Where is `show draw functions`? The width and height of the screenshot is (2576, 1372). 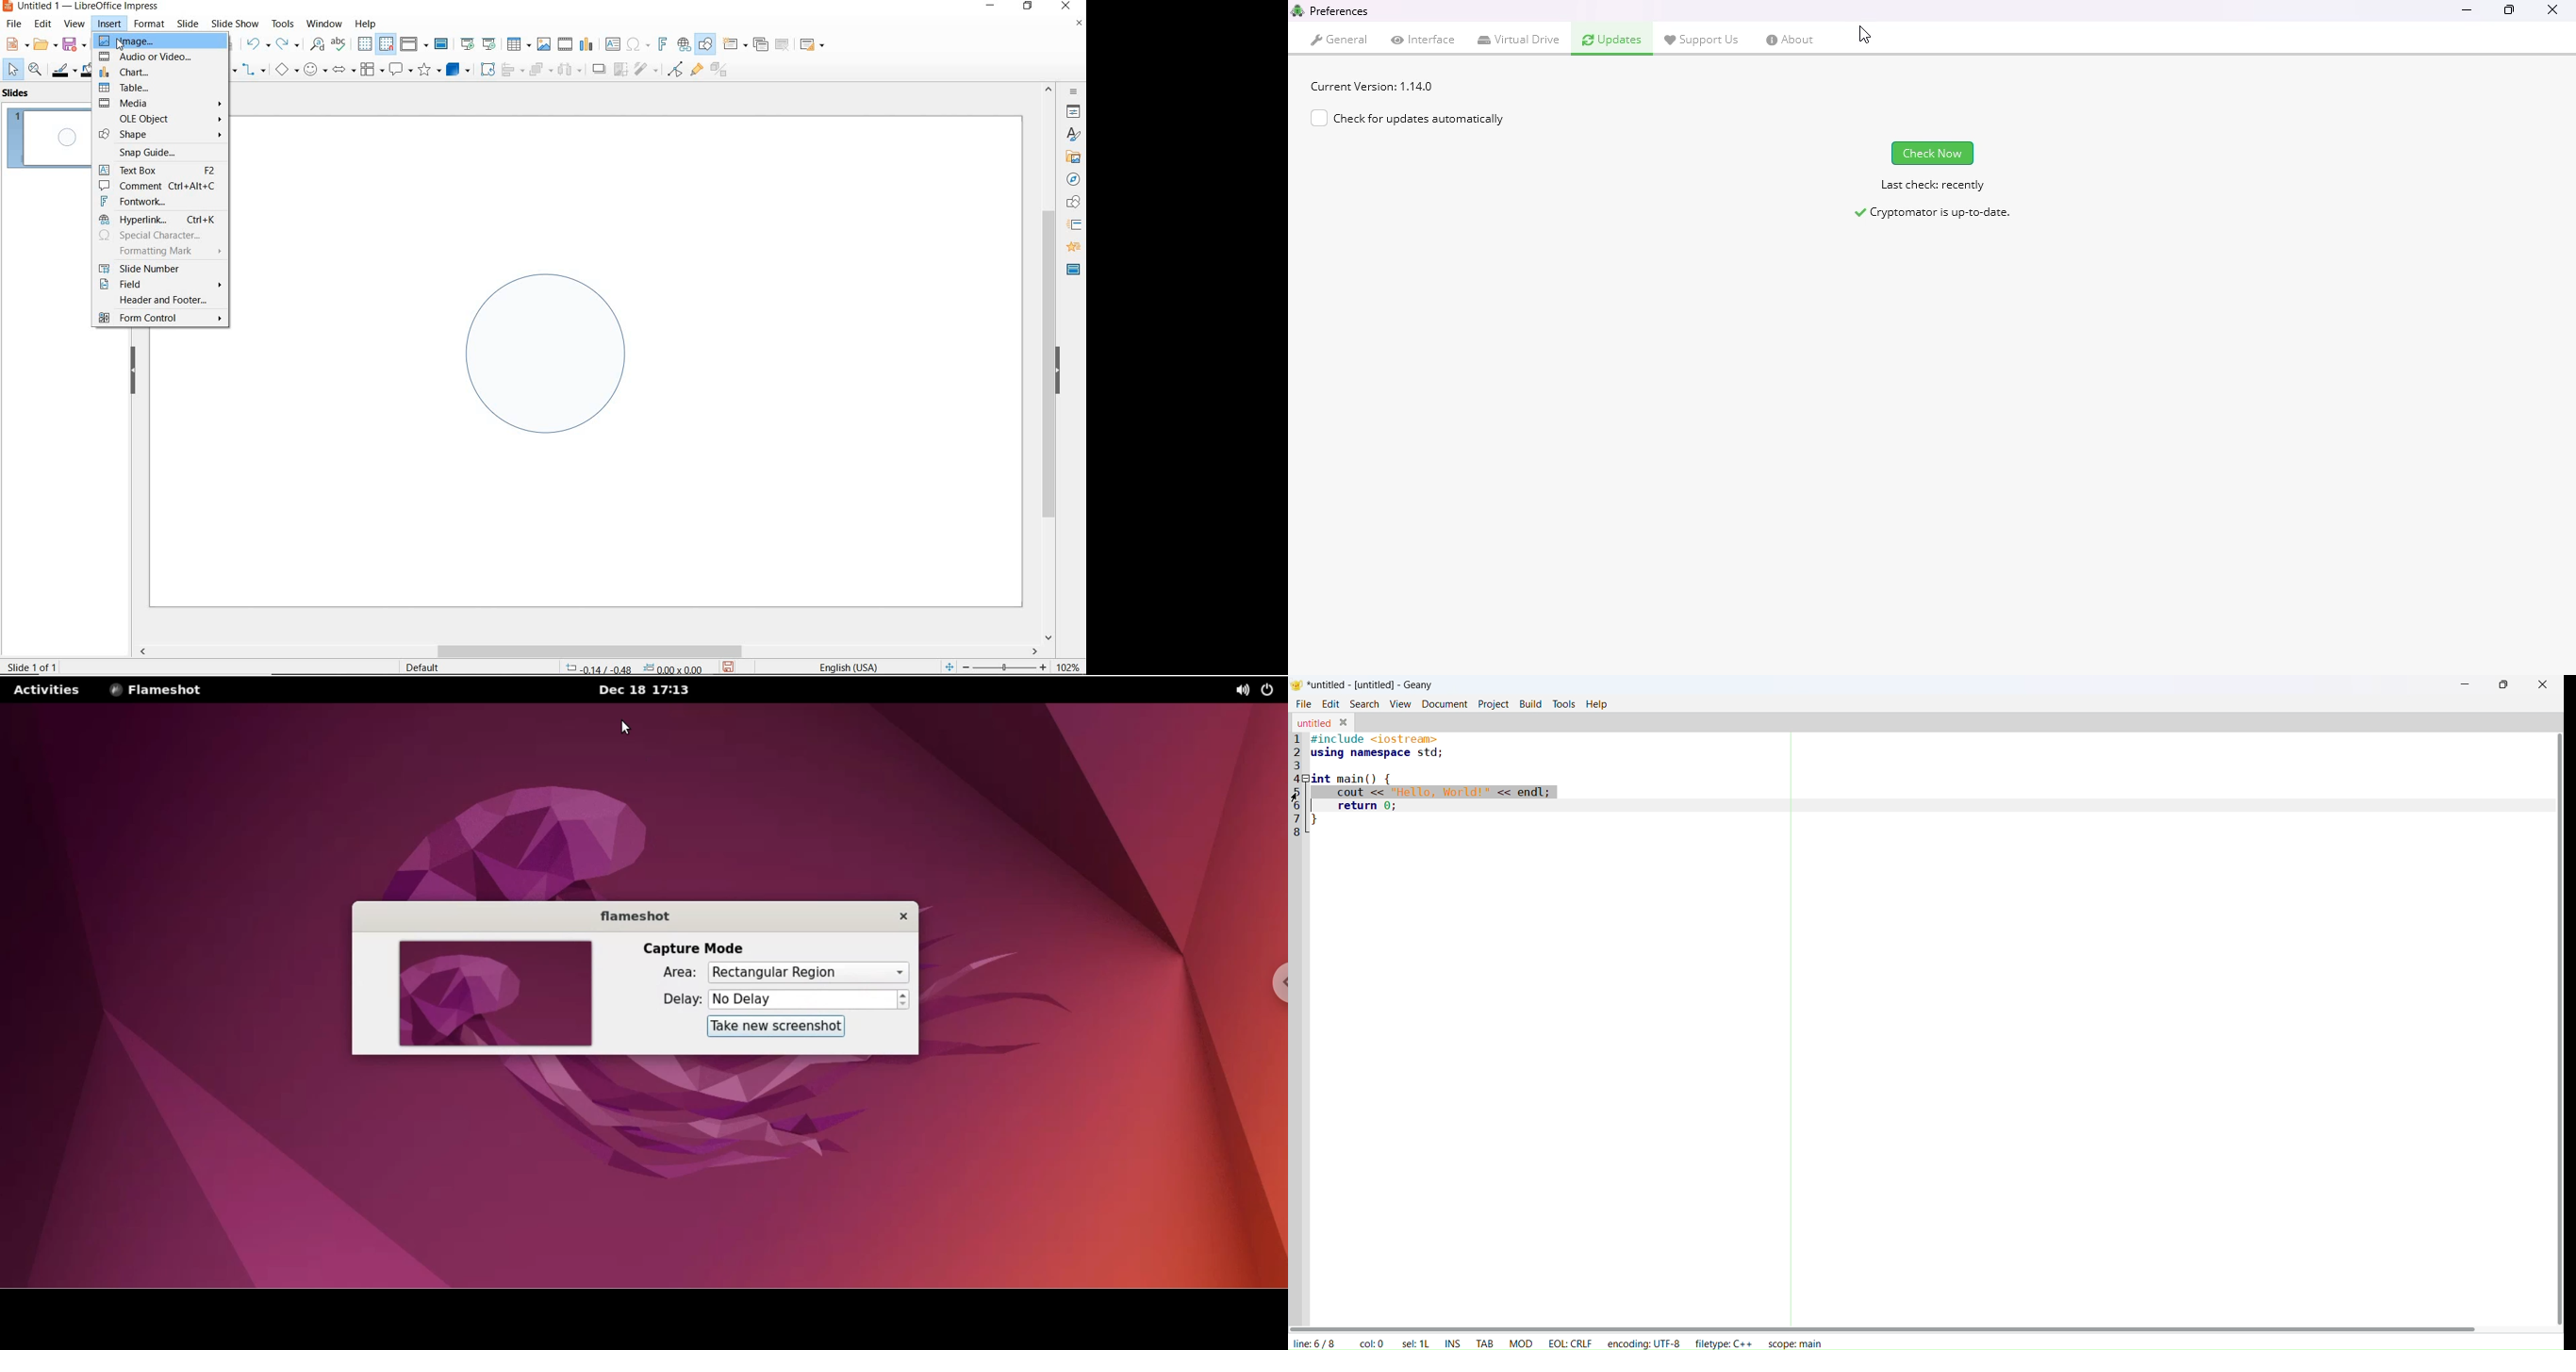 show draw functions is located at coordinates (706, 45).